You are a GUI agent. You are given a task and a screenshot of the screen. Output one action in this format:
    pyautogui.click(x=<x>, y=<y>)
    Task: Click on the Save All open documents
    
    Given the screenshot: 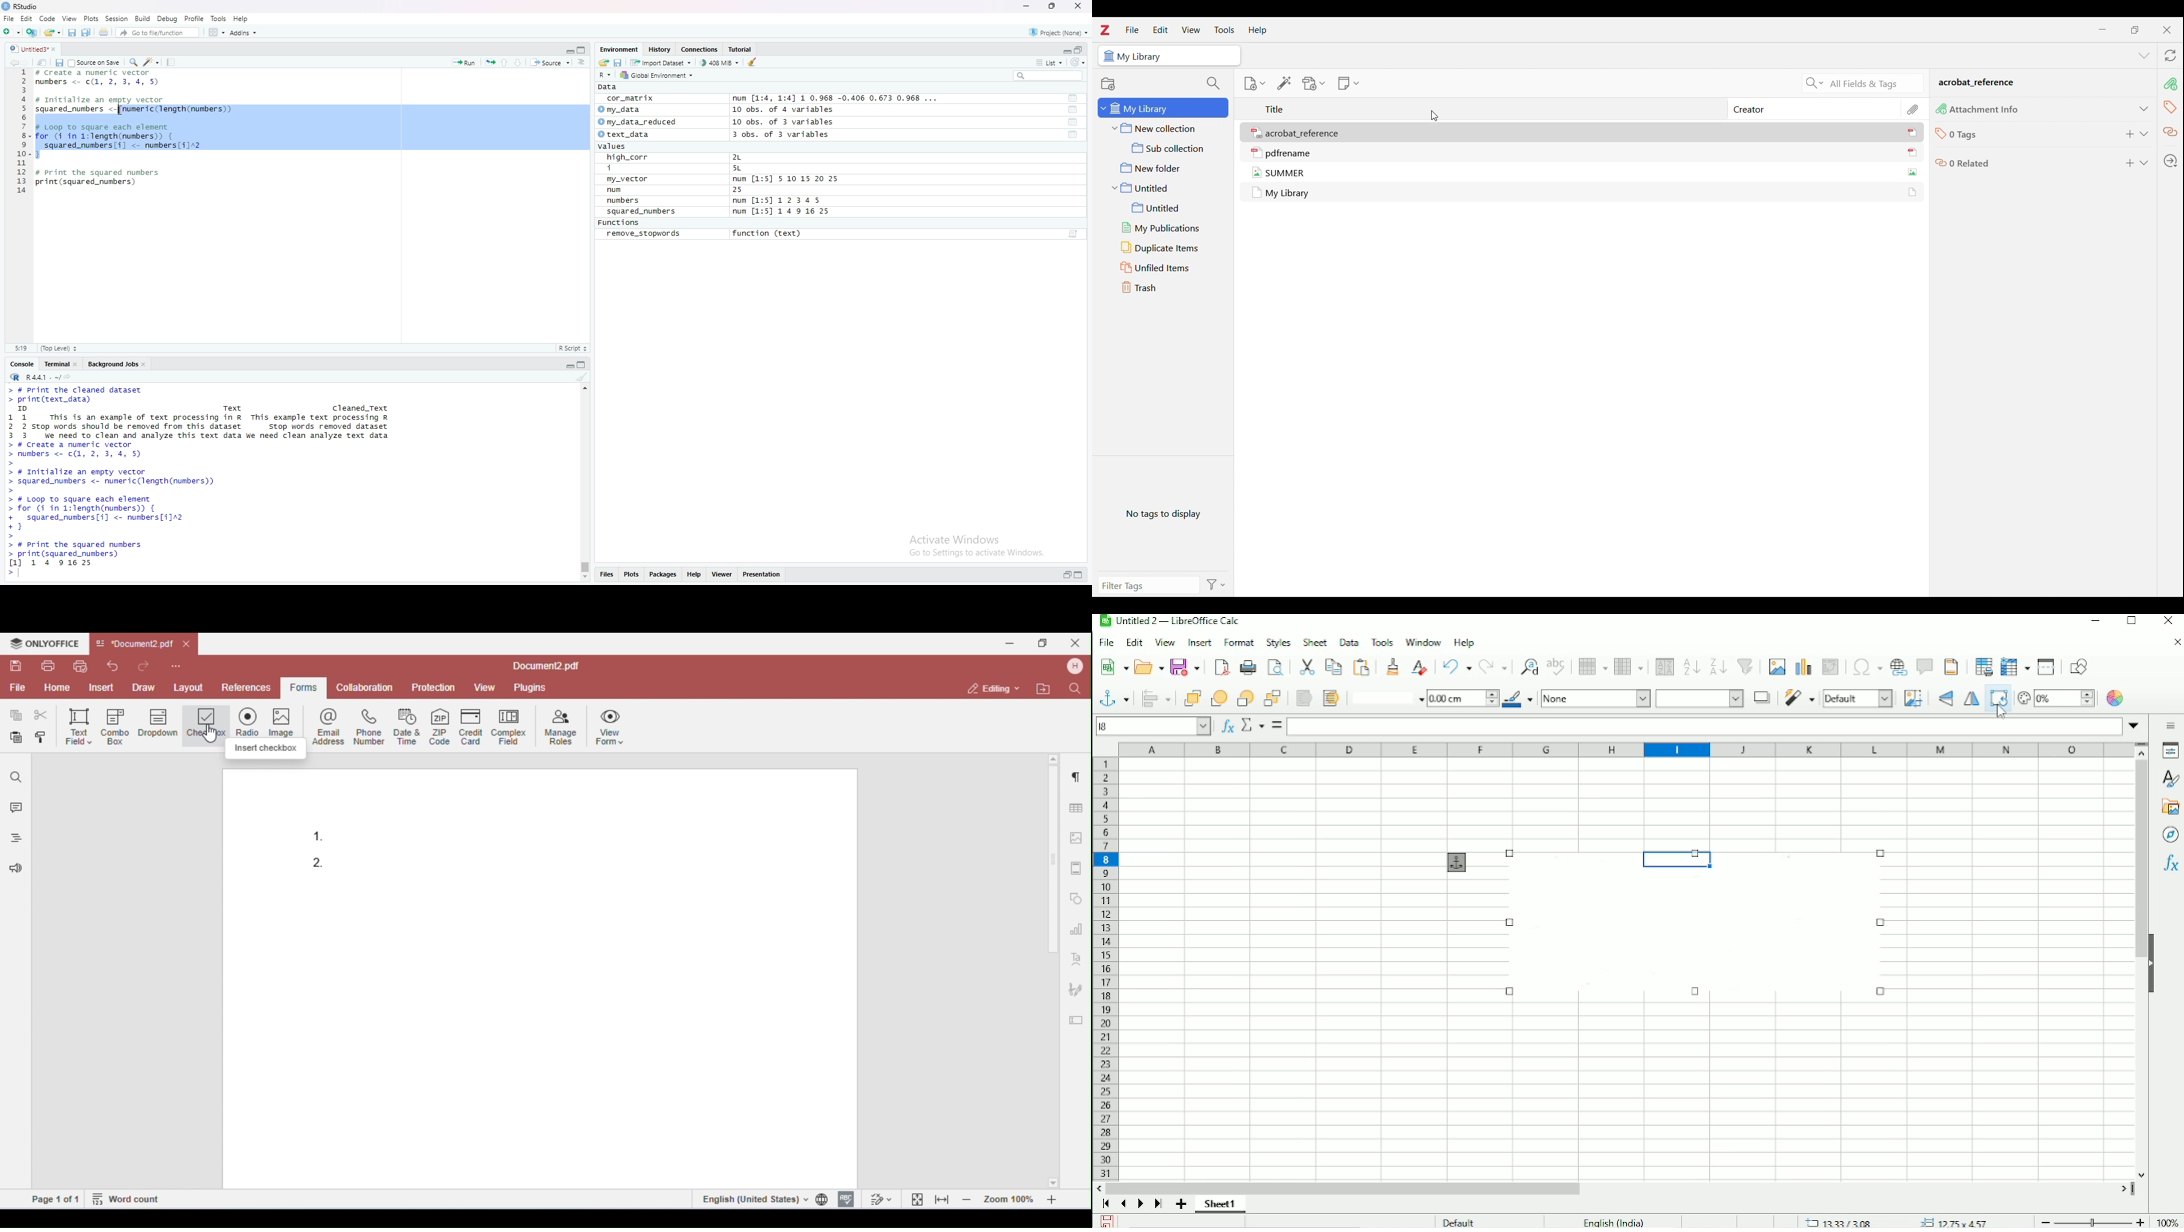 What is the action you would take?
    pyautogui.click(x=86, y=31)
    